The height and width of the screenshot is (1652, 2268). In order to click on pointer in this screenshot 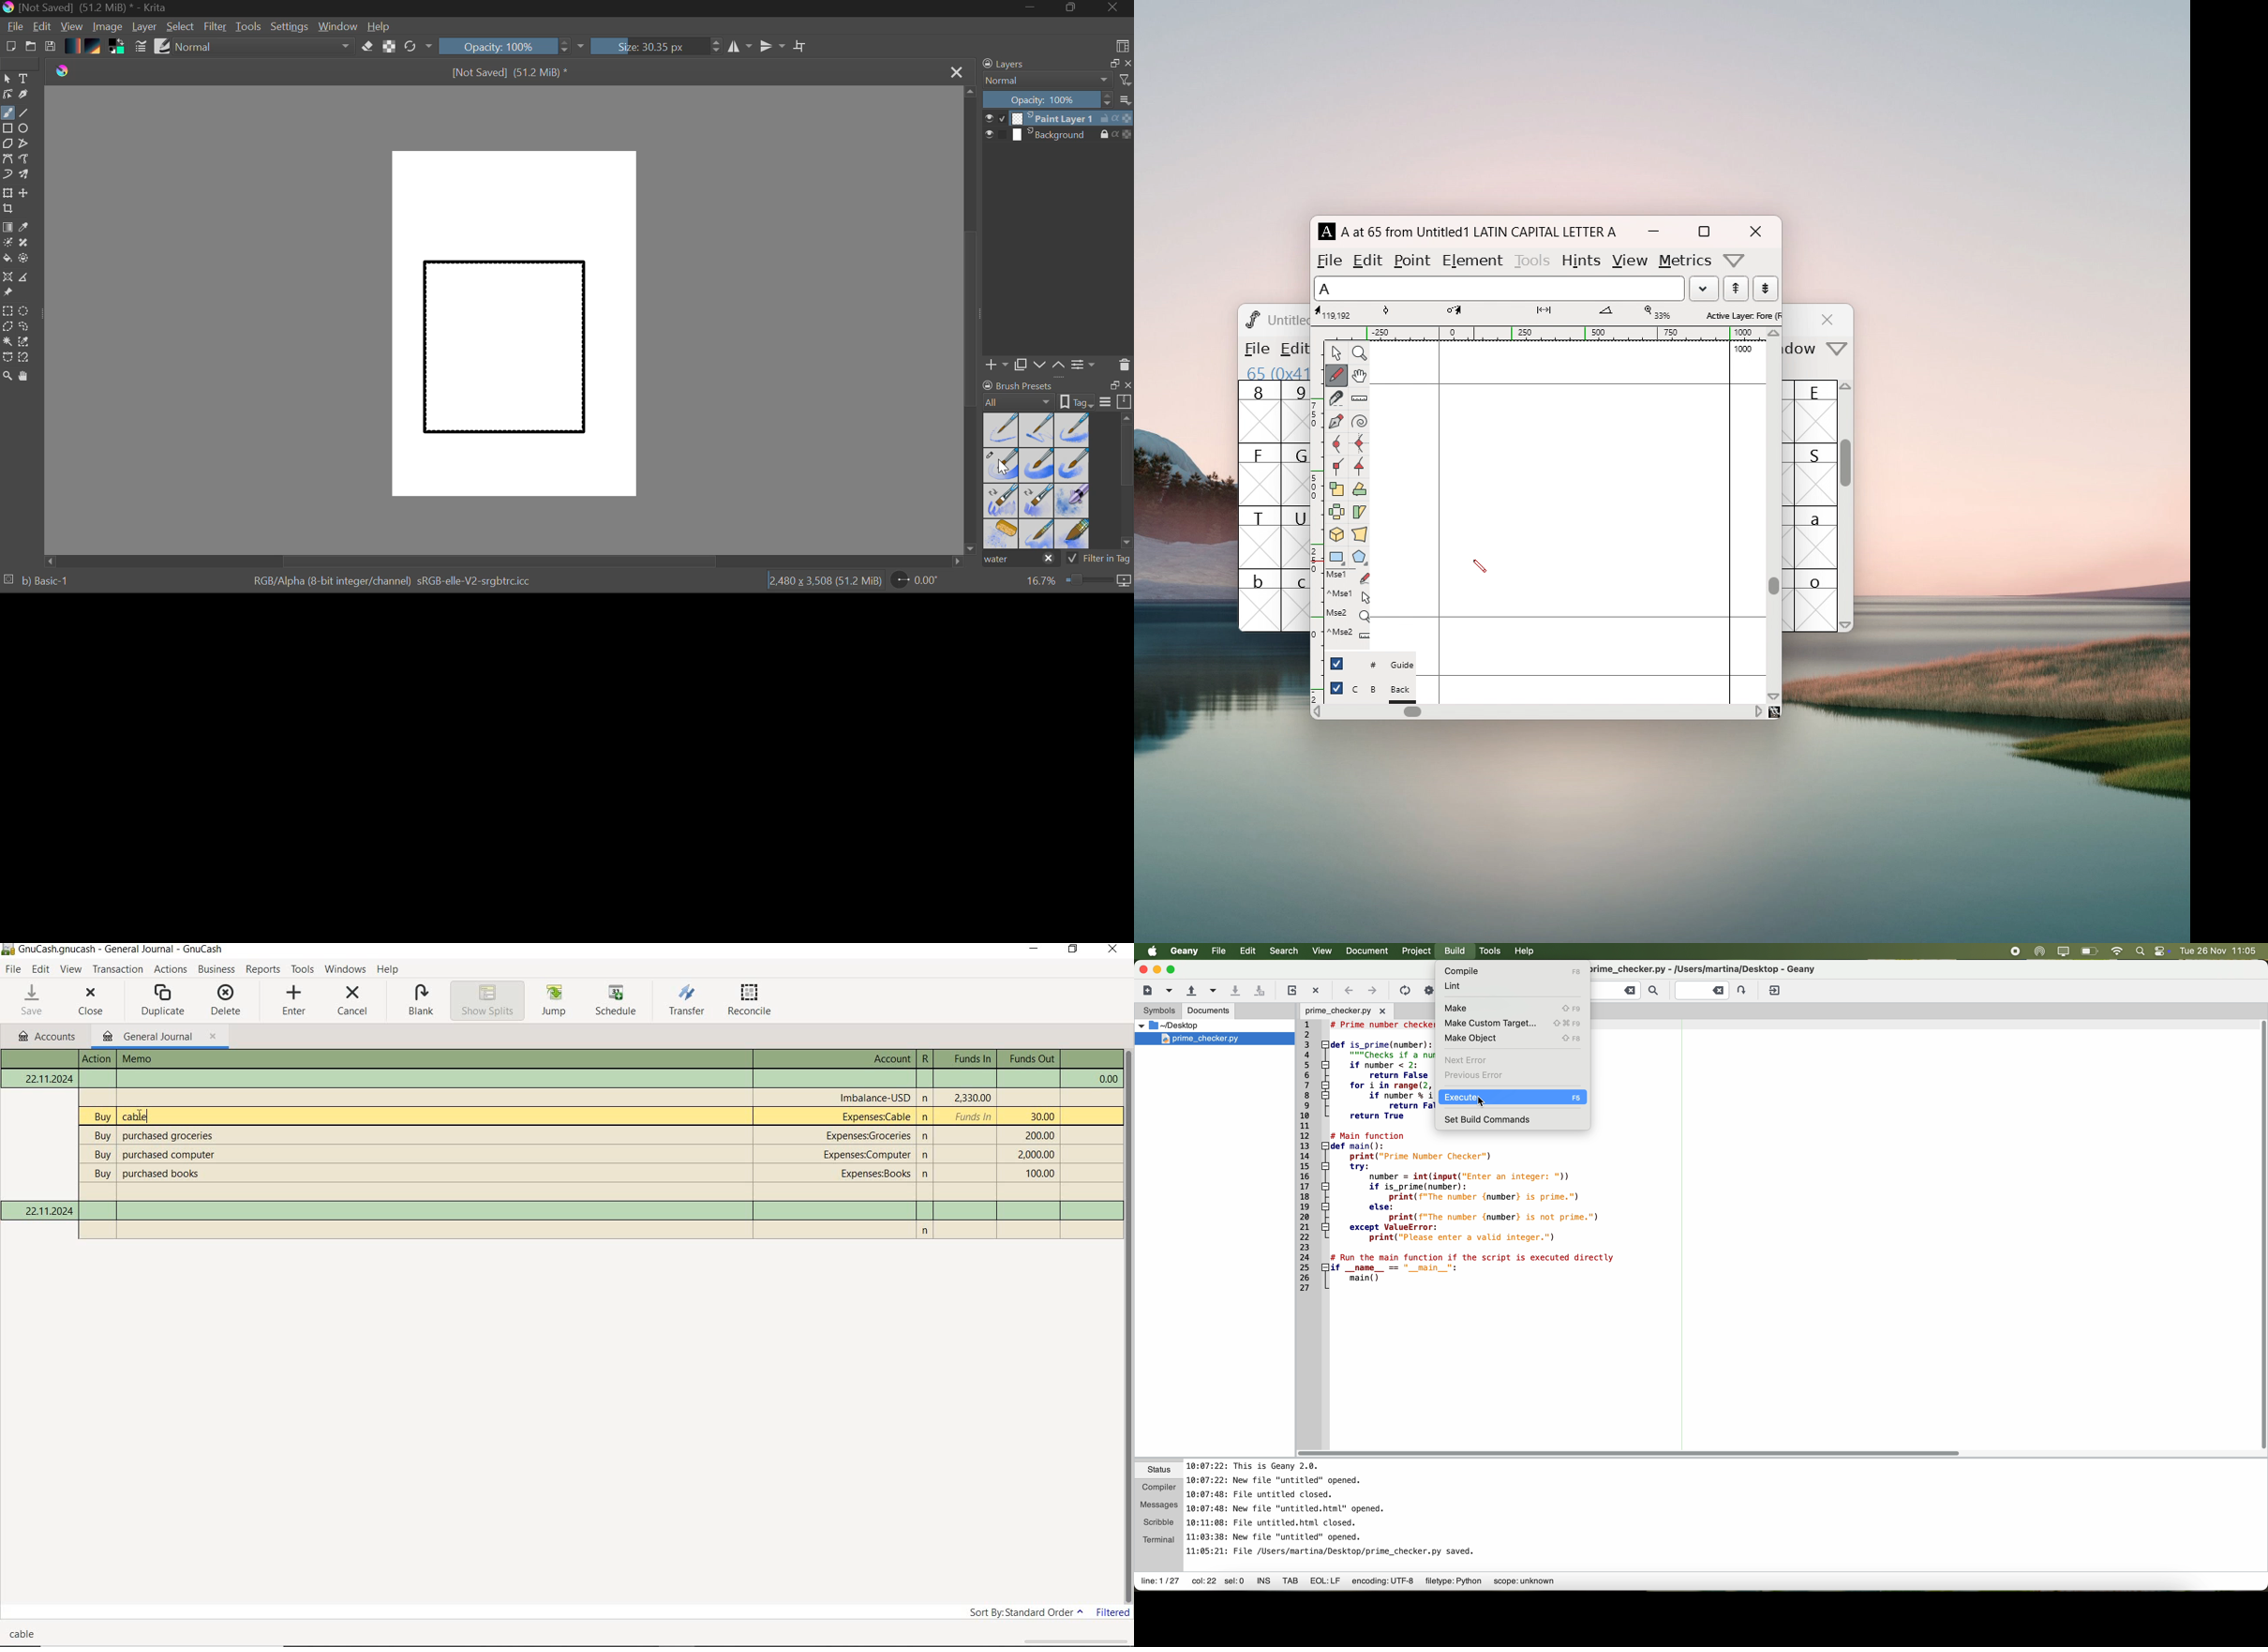, I will do `click(1337, 353)`.